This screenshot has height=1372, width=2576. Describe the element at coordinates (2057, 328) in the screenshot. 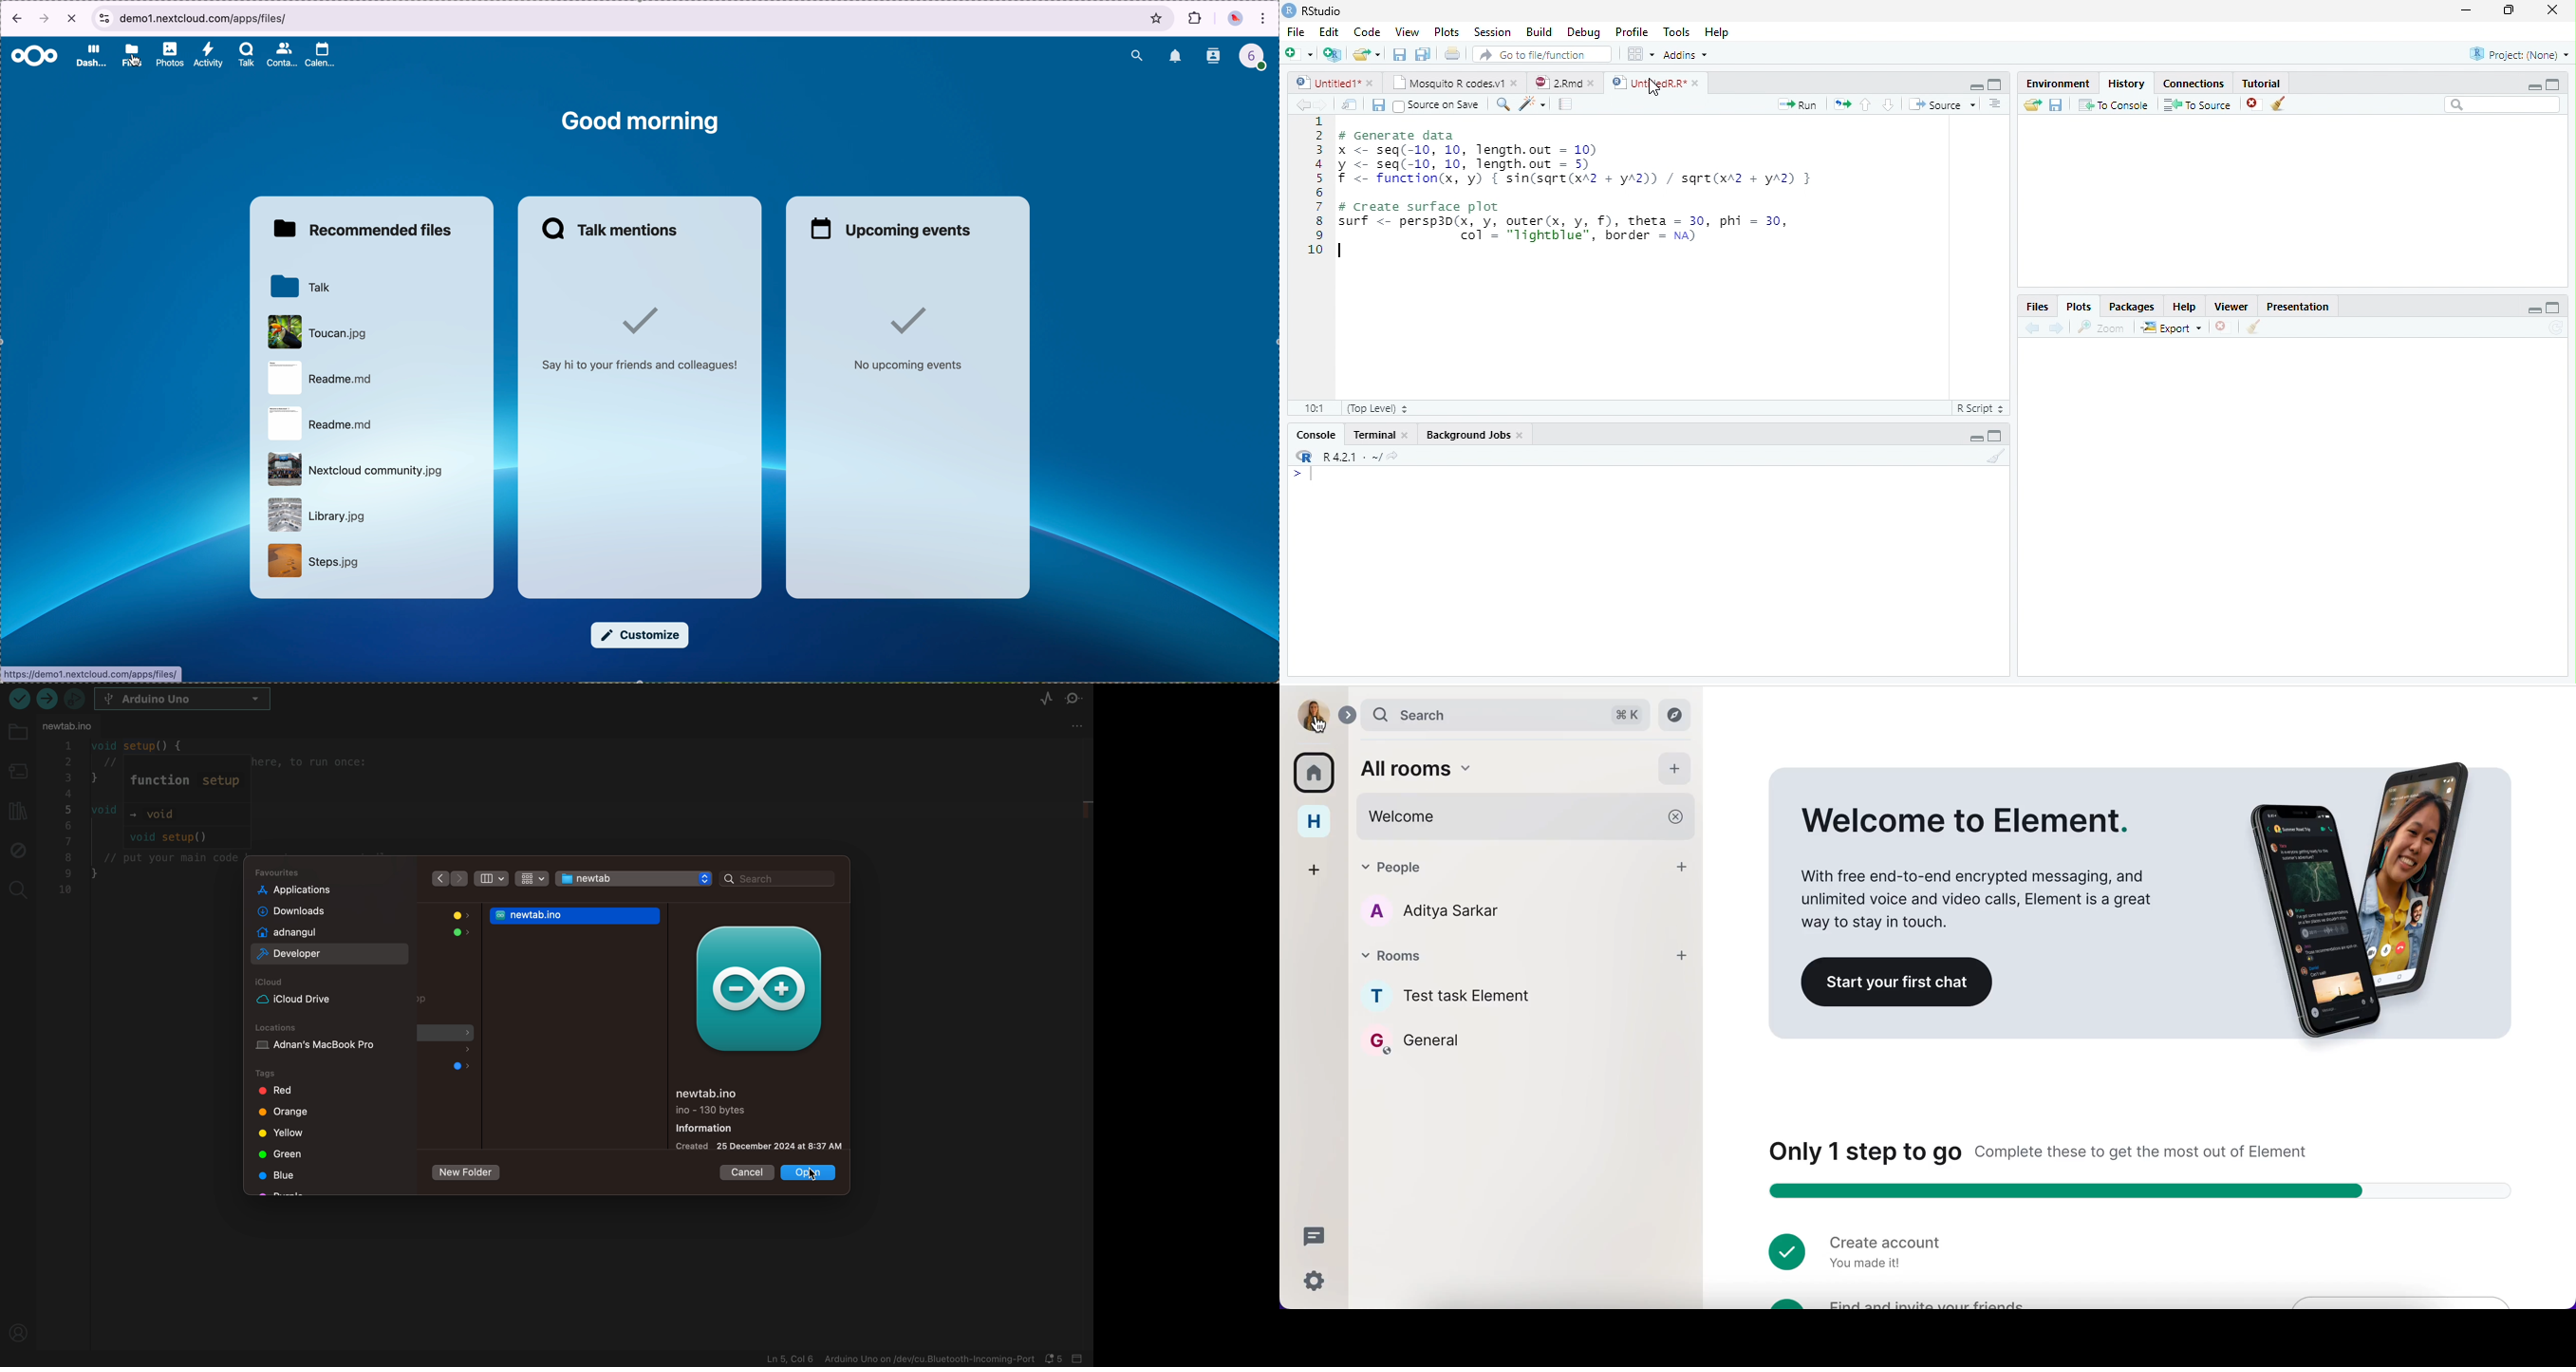

I see `Next plot` at that location.